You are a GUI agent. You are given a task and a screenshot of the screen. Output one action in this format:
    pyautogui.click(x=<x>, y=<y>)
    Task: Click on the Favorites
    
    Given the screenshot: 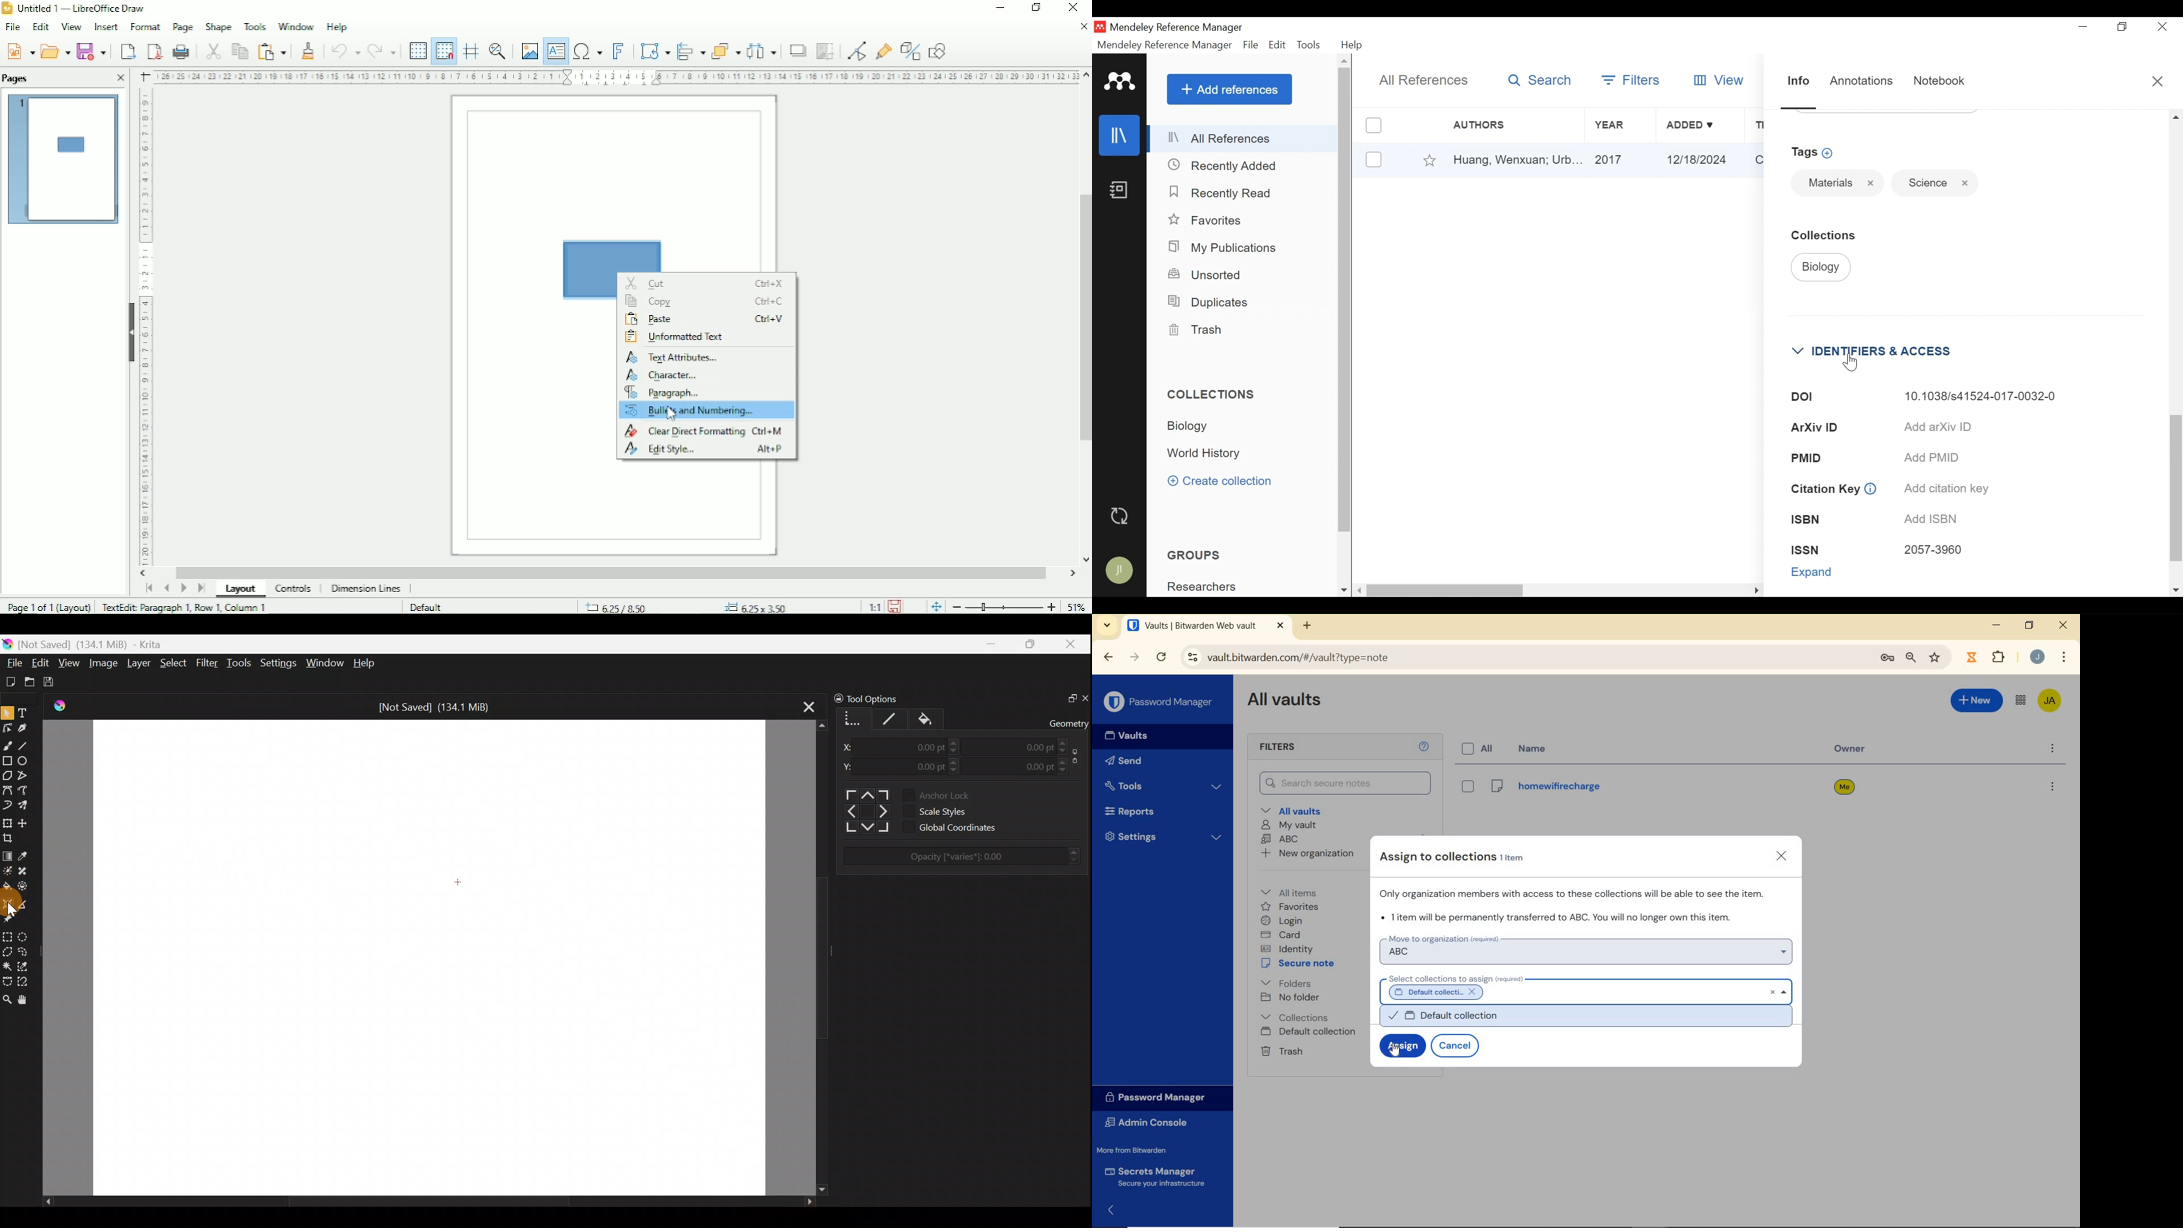 What is the action you would take?
    pyautogui.click(x=1209, y=221)
    